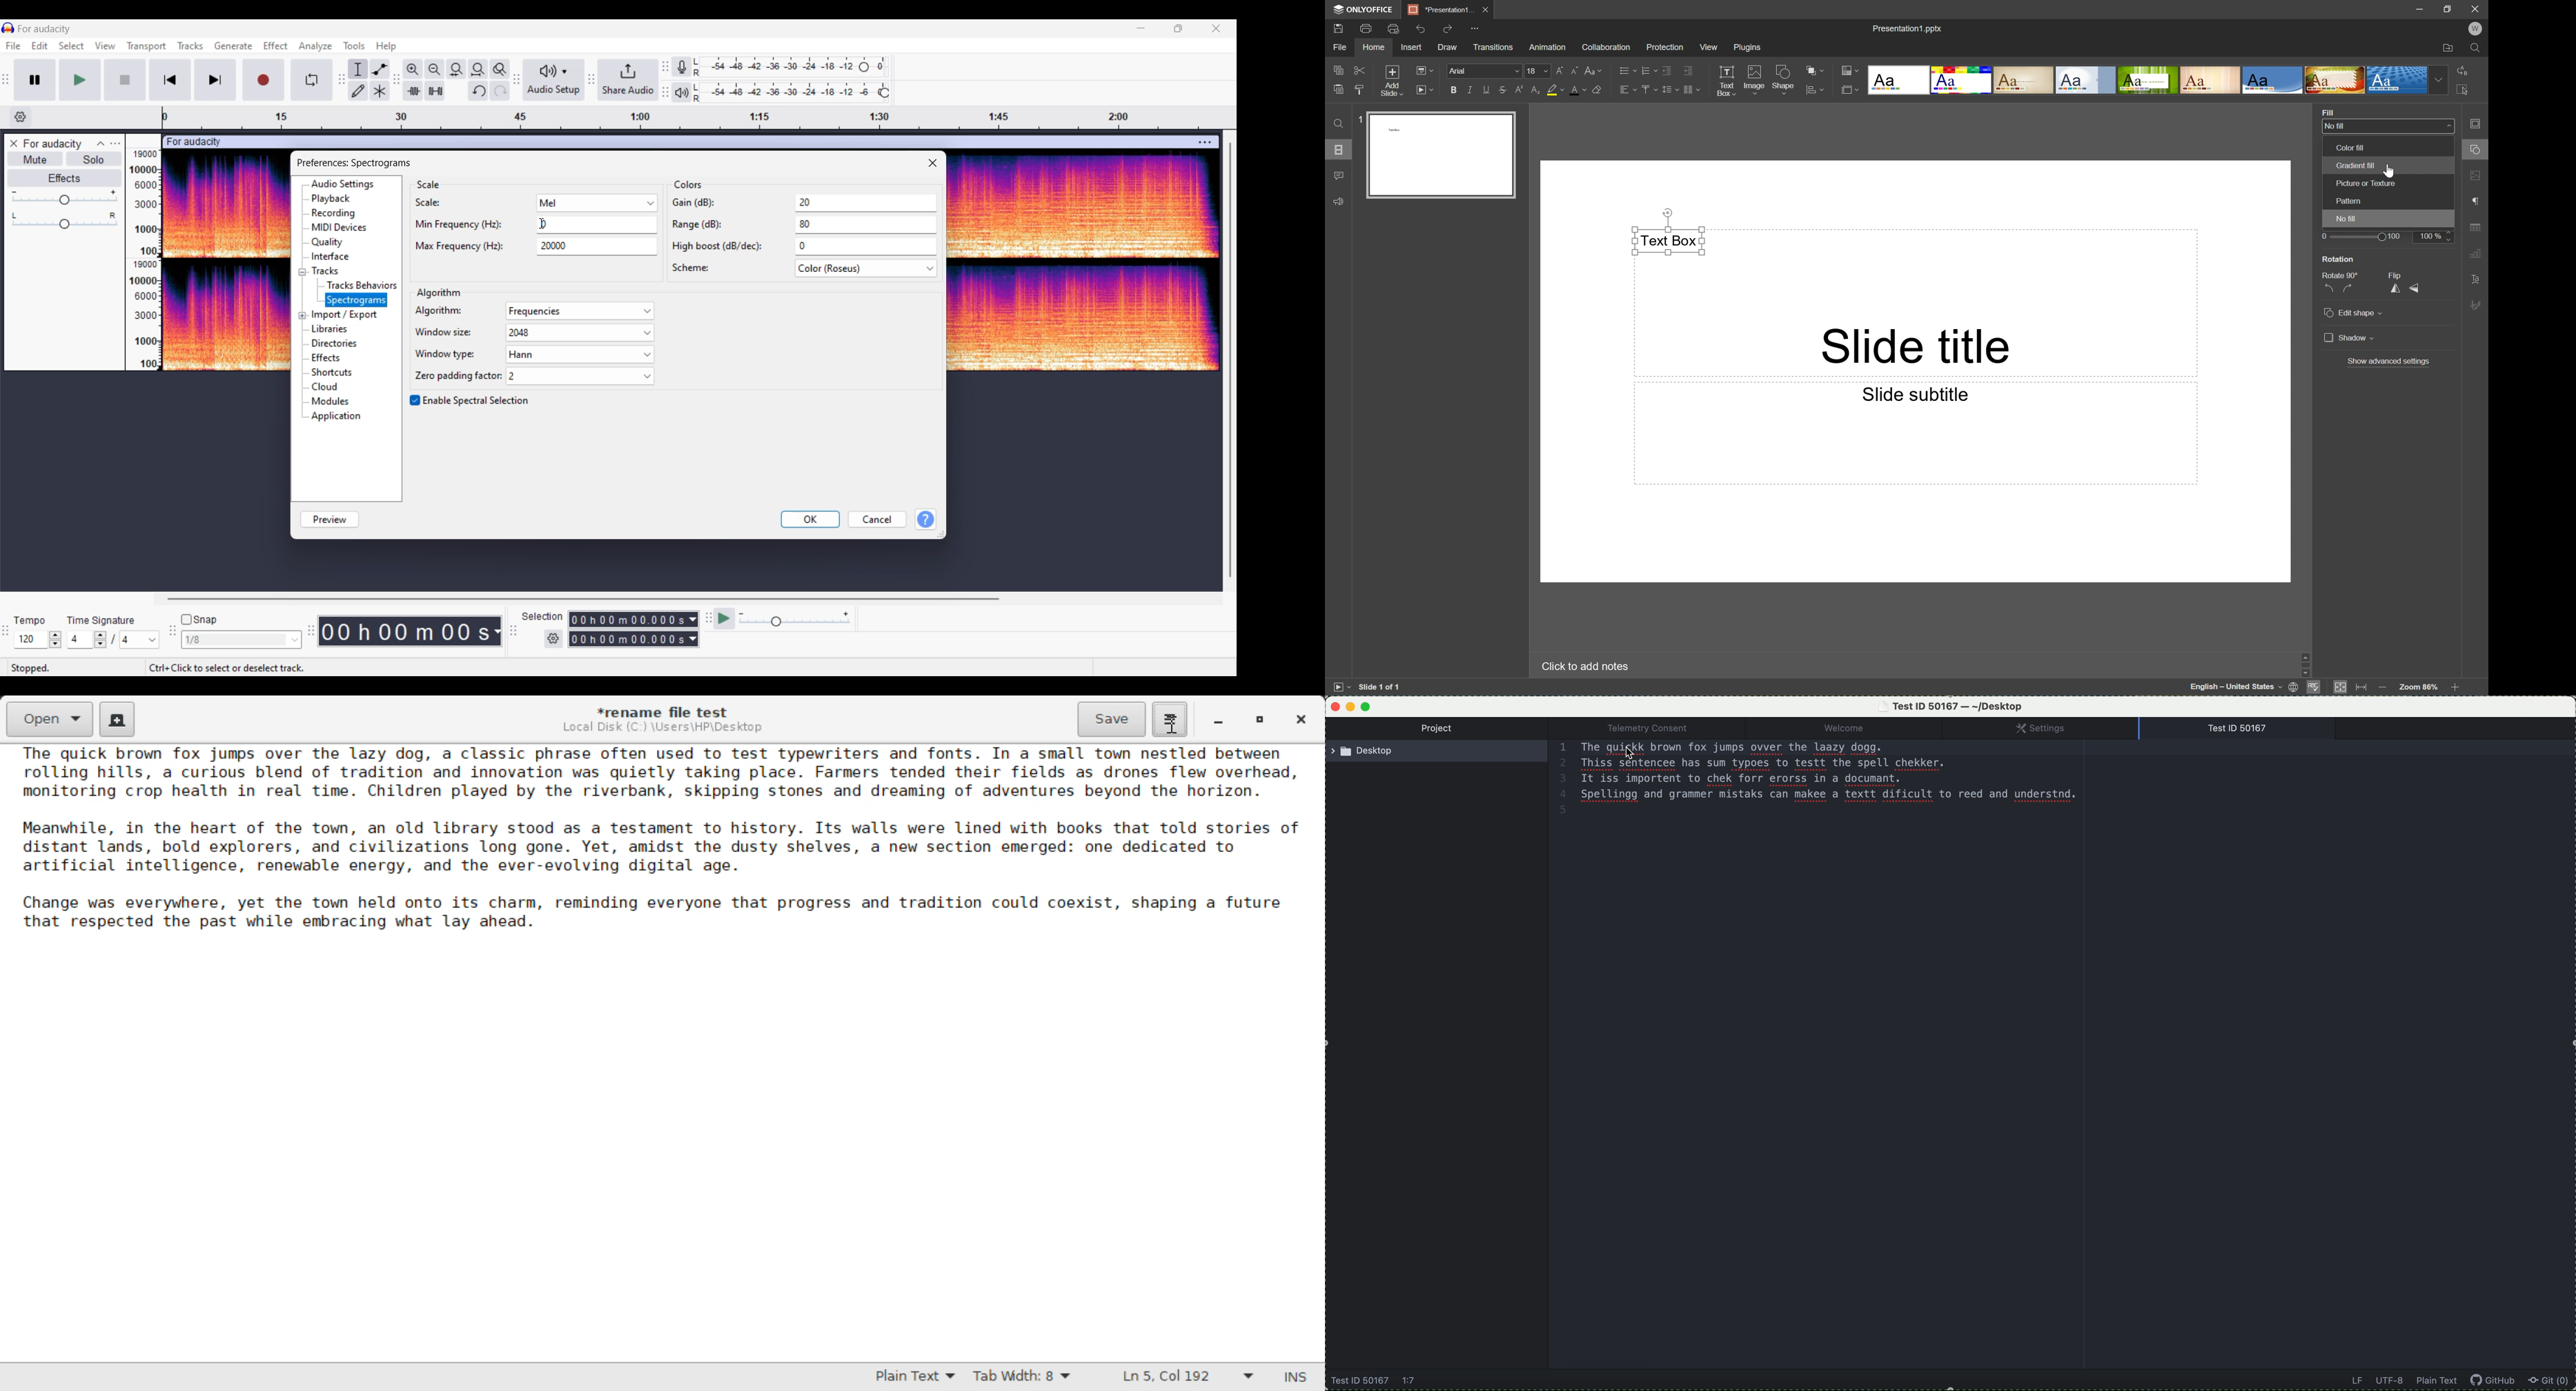  Describe the element at coordinates (336, 199) in the screenshot. I see `playback` at that location.